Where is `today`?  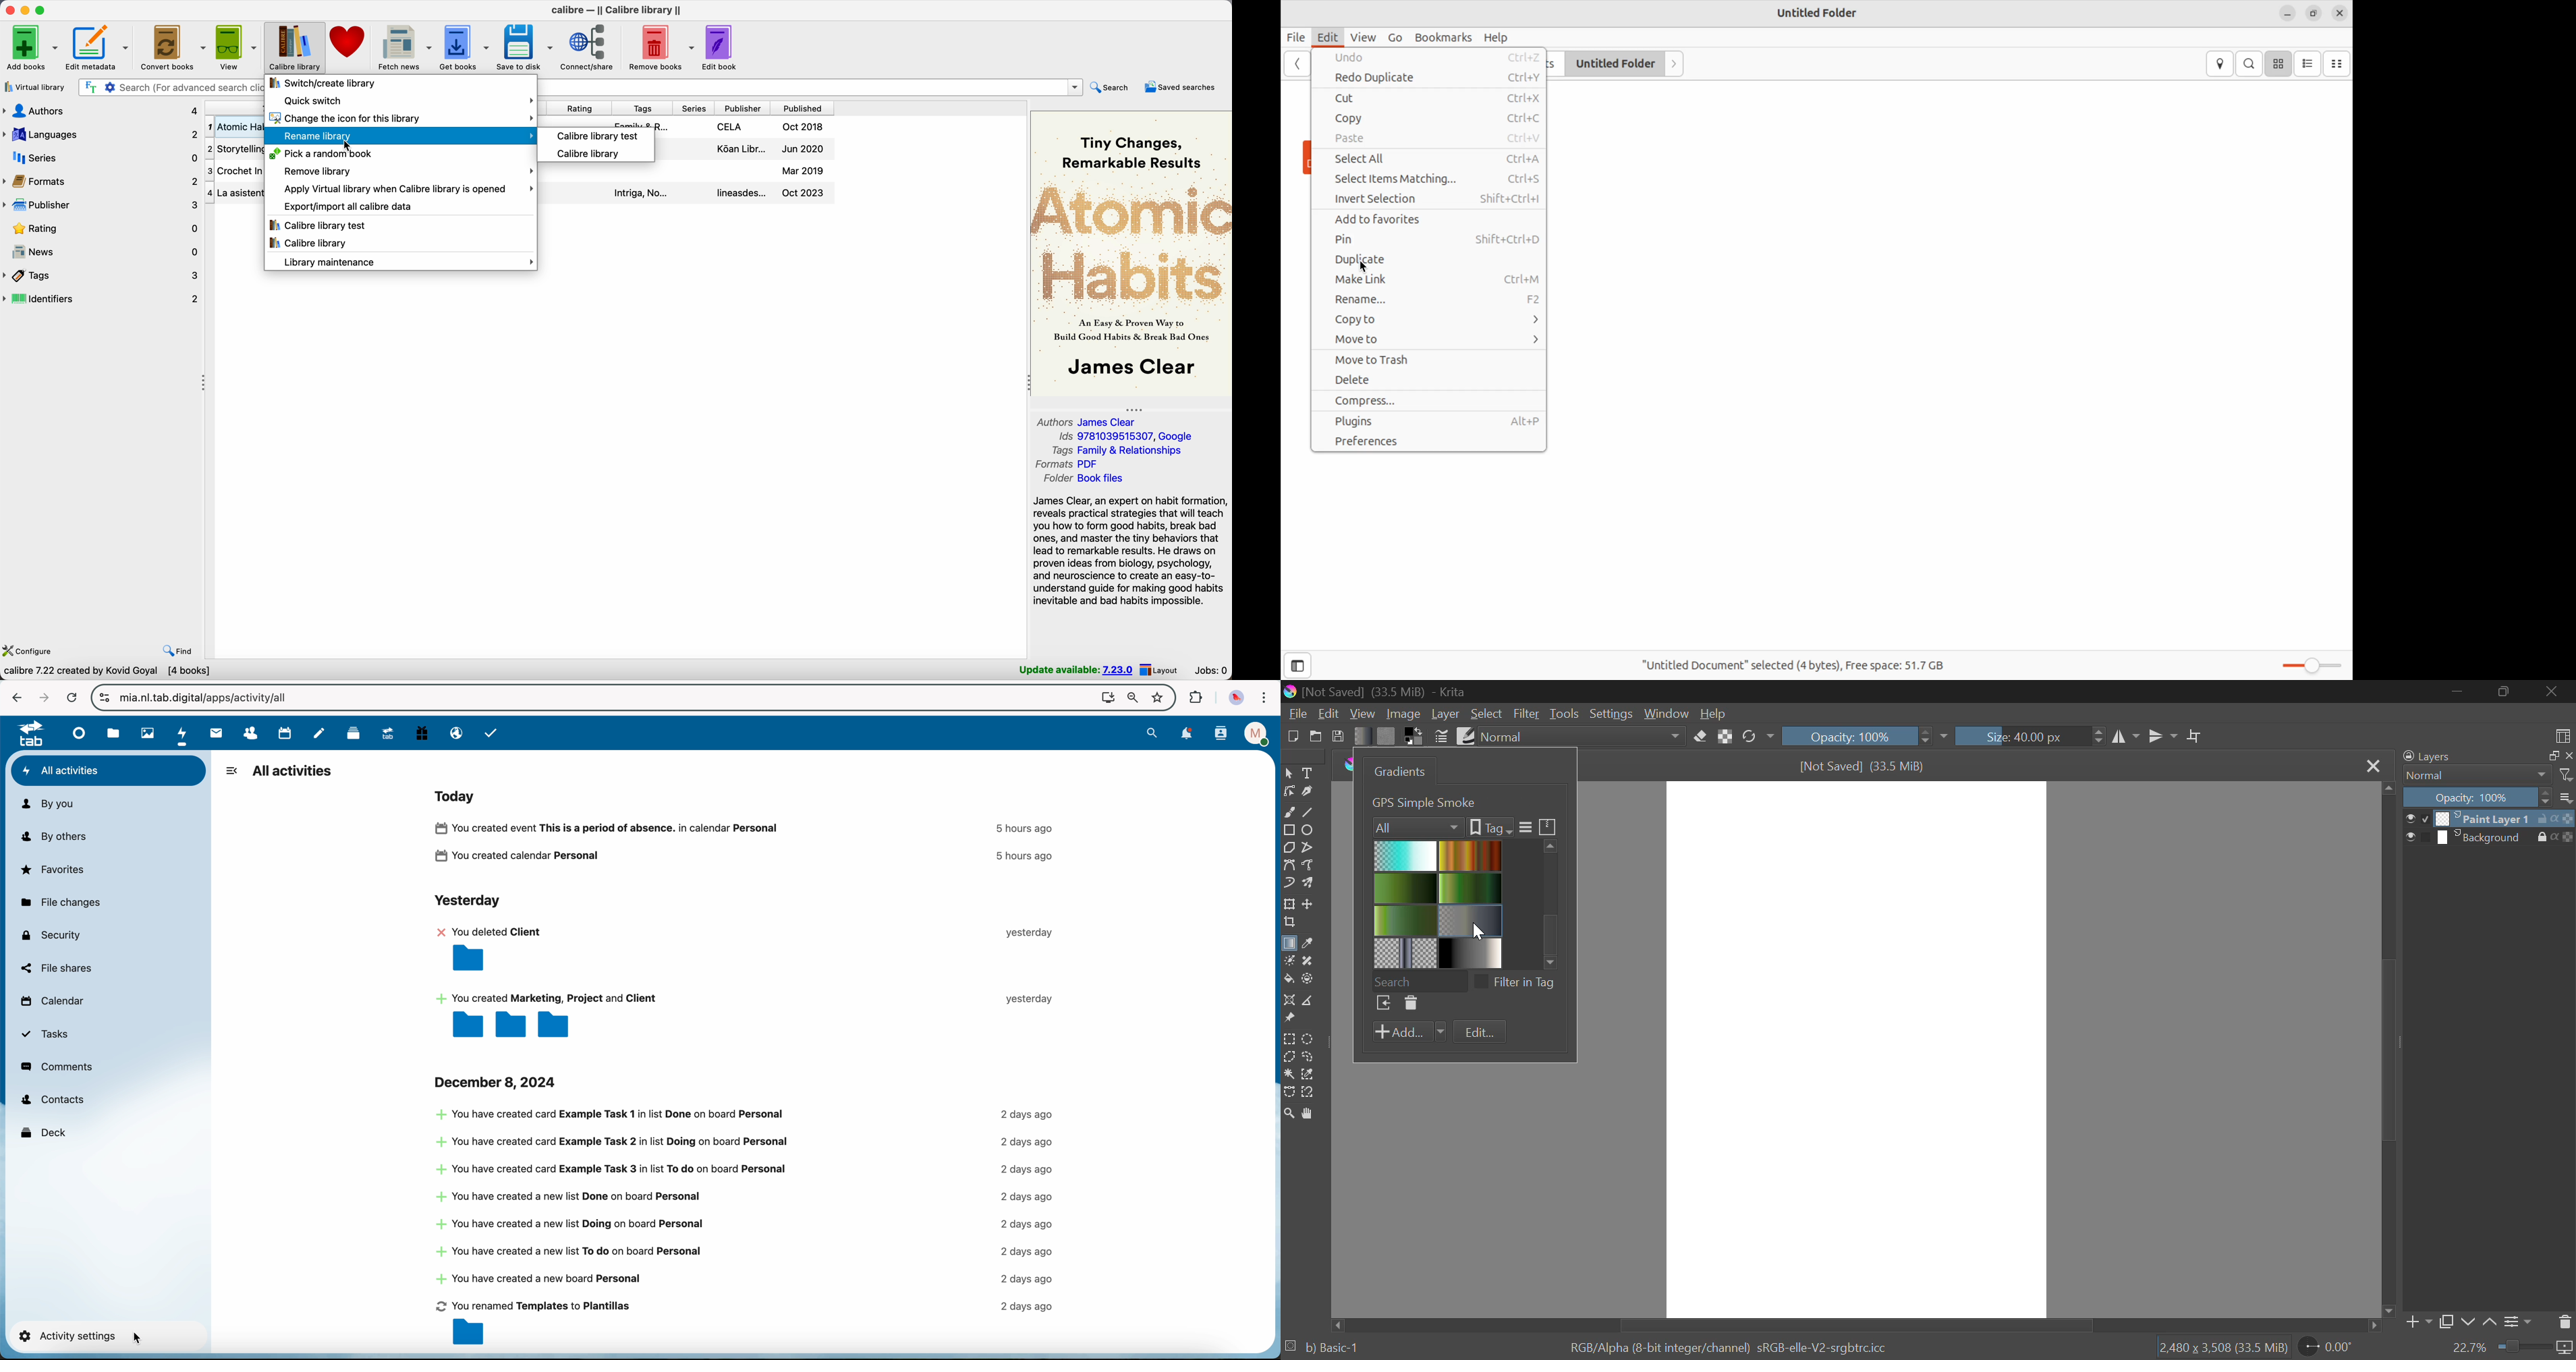 today is located at coordinates (458, 795).